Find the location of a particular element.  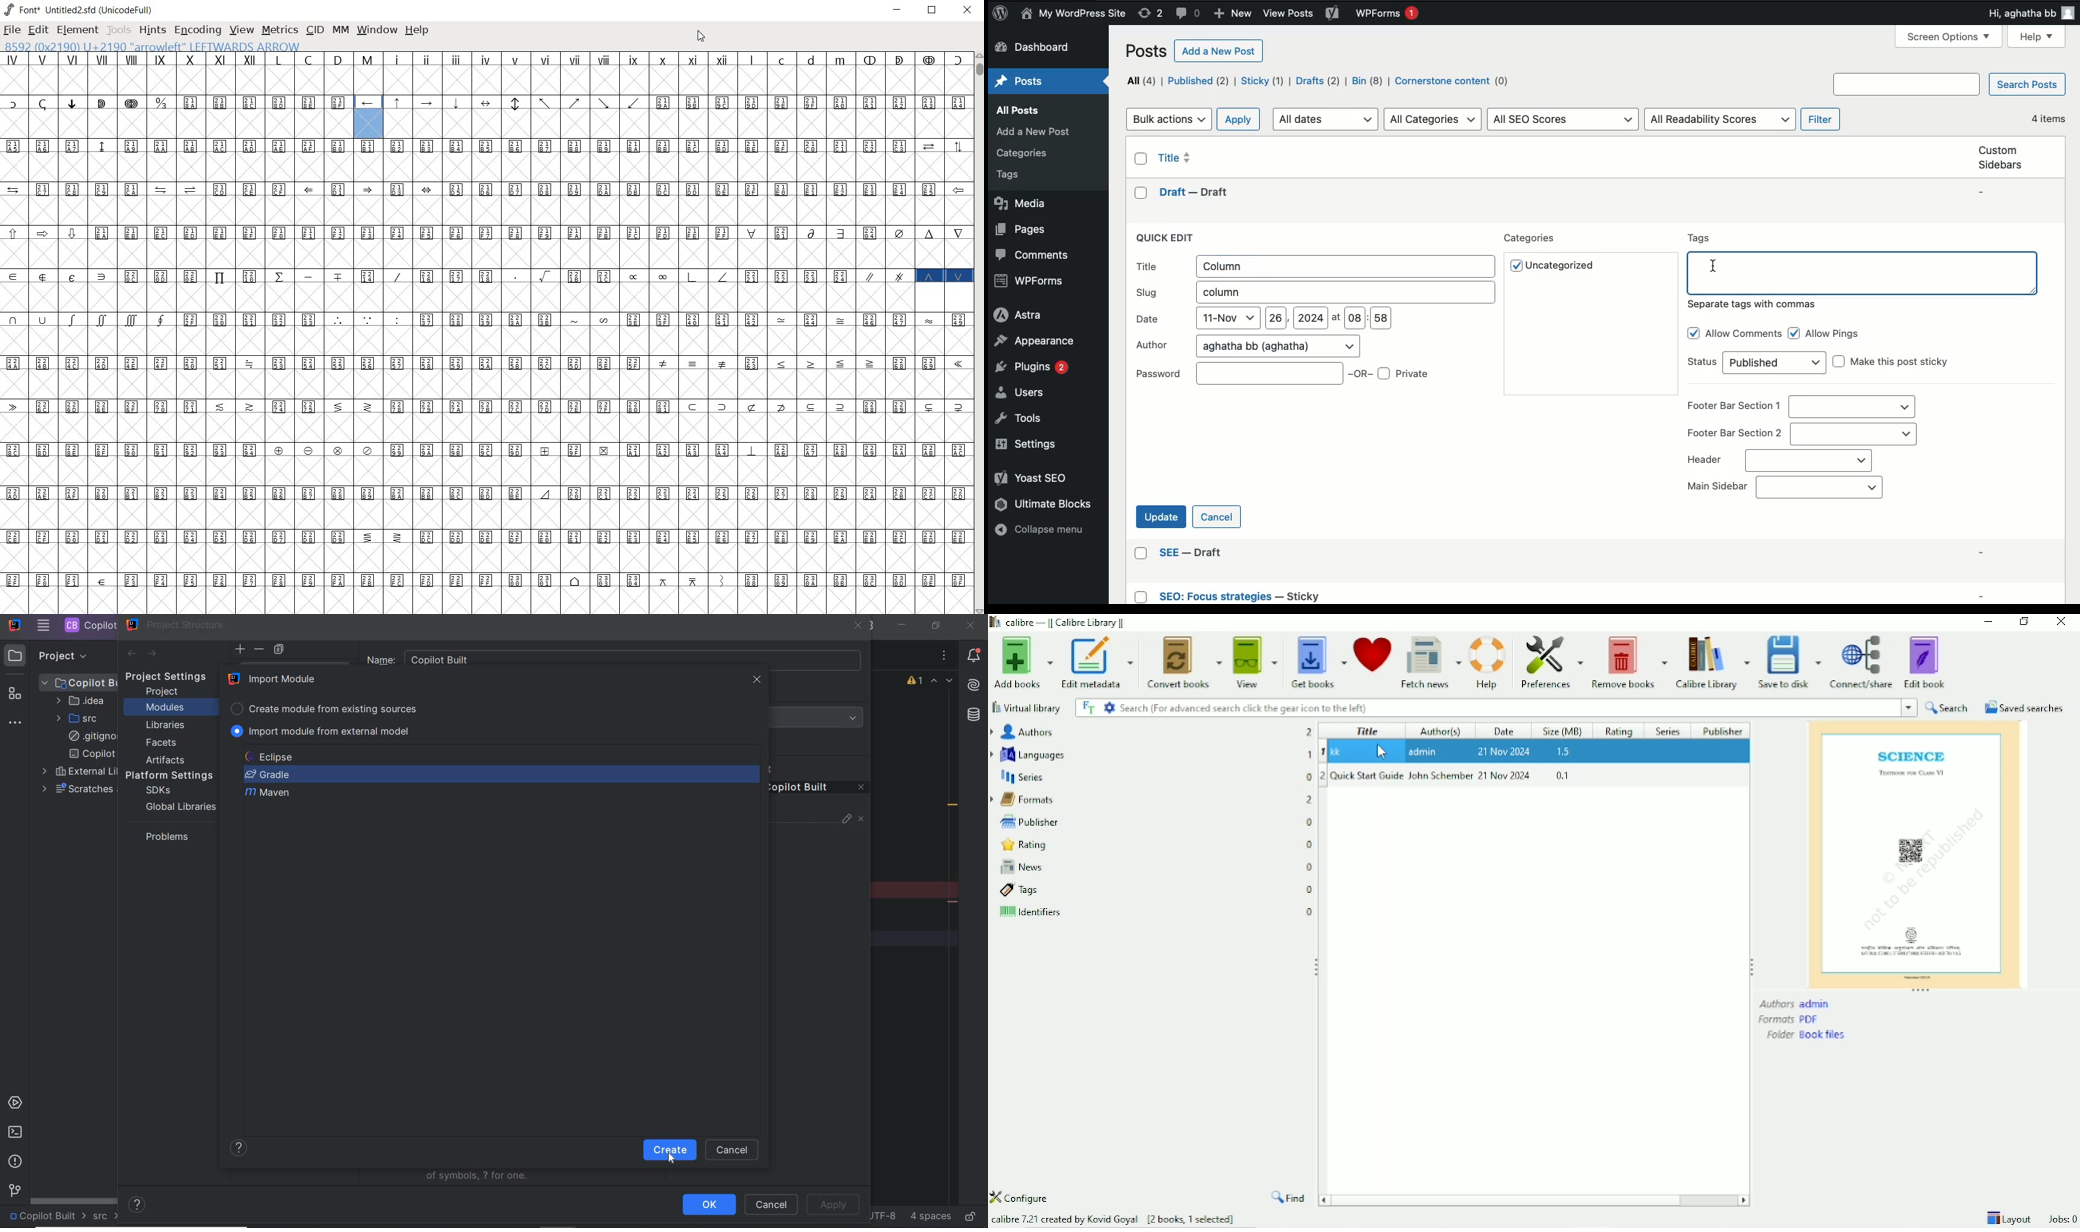

PROJECT FILE ANME is located at coordinates (79, 682).